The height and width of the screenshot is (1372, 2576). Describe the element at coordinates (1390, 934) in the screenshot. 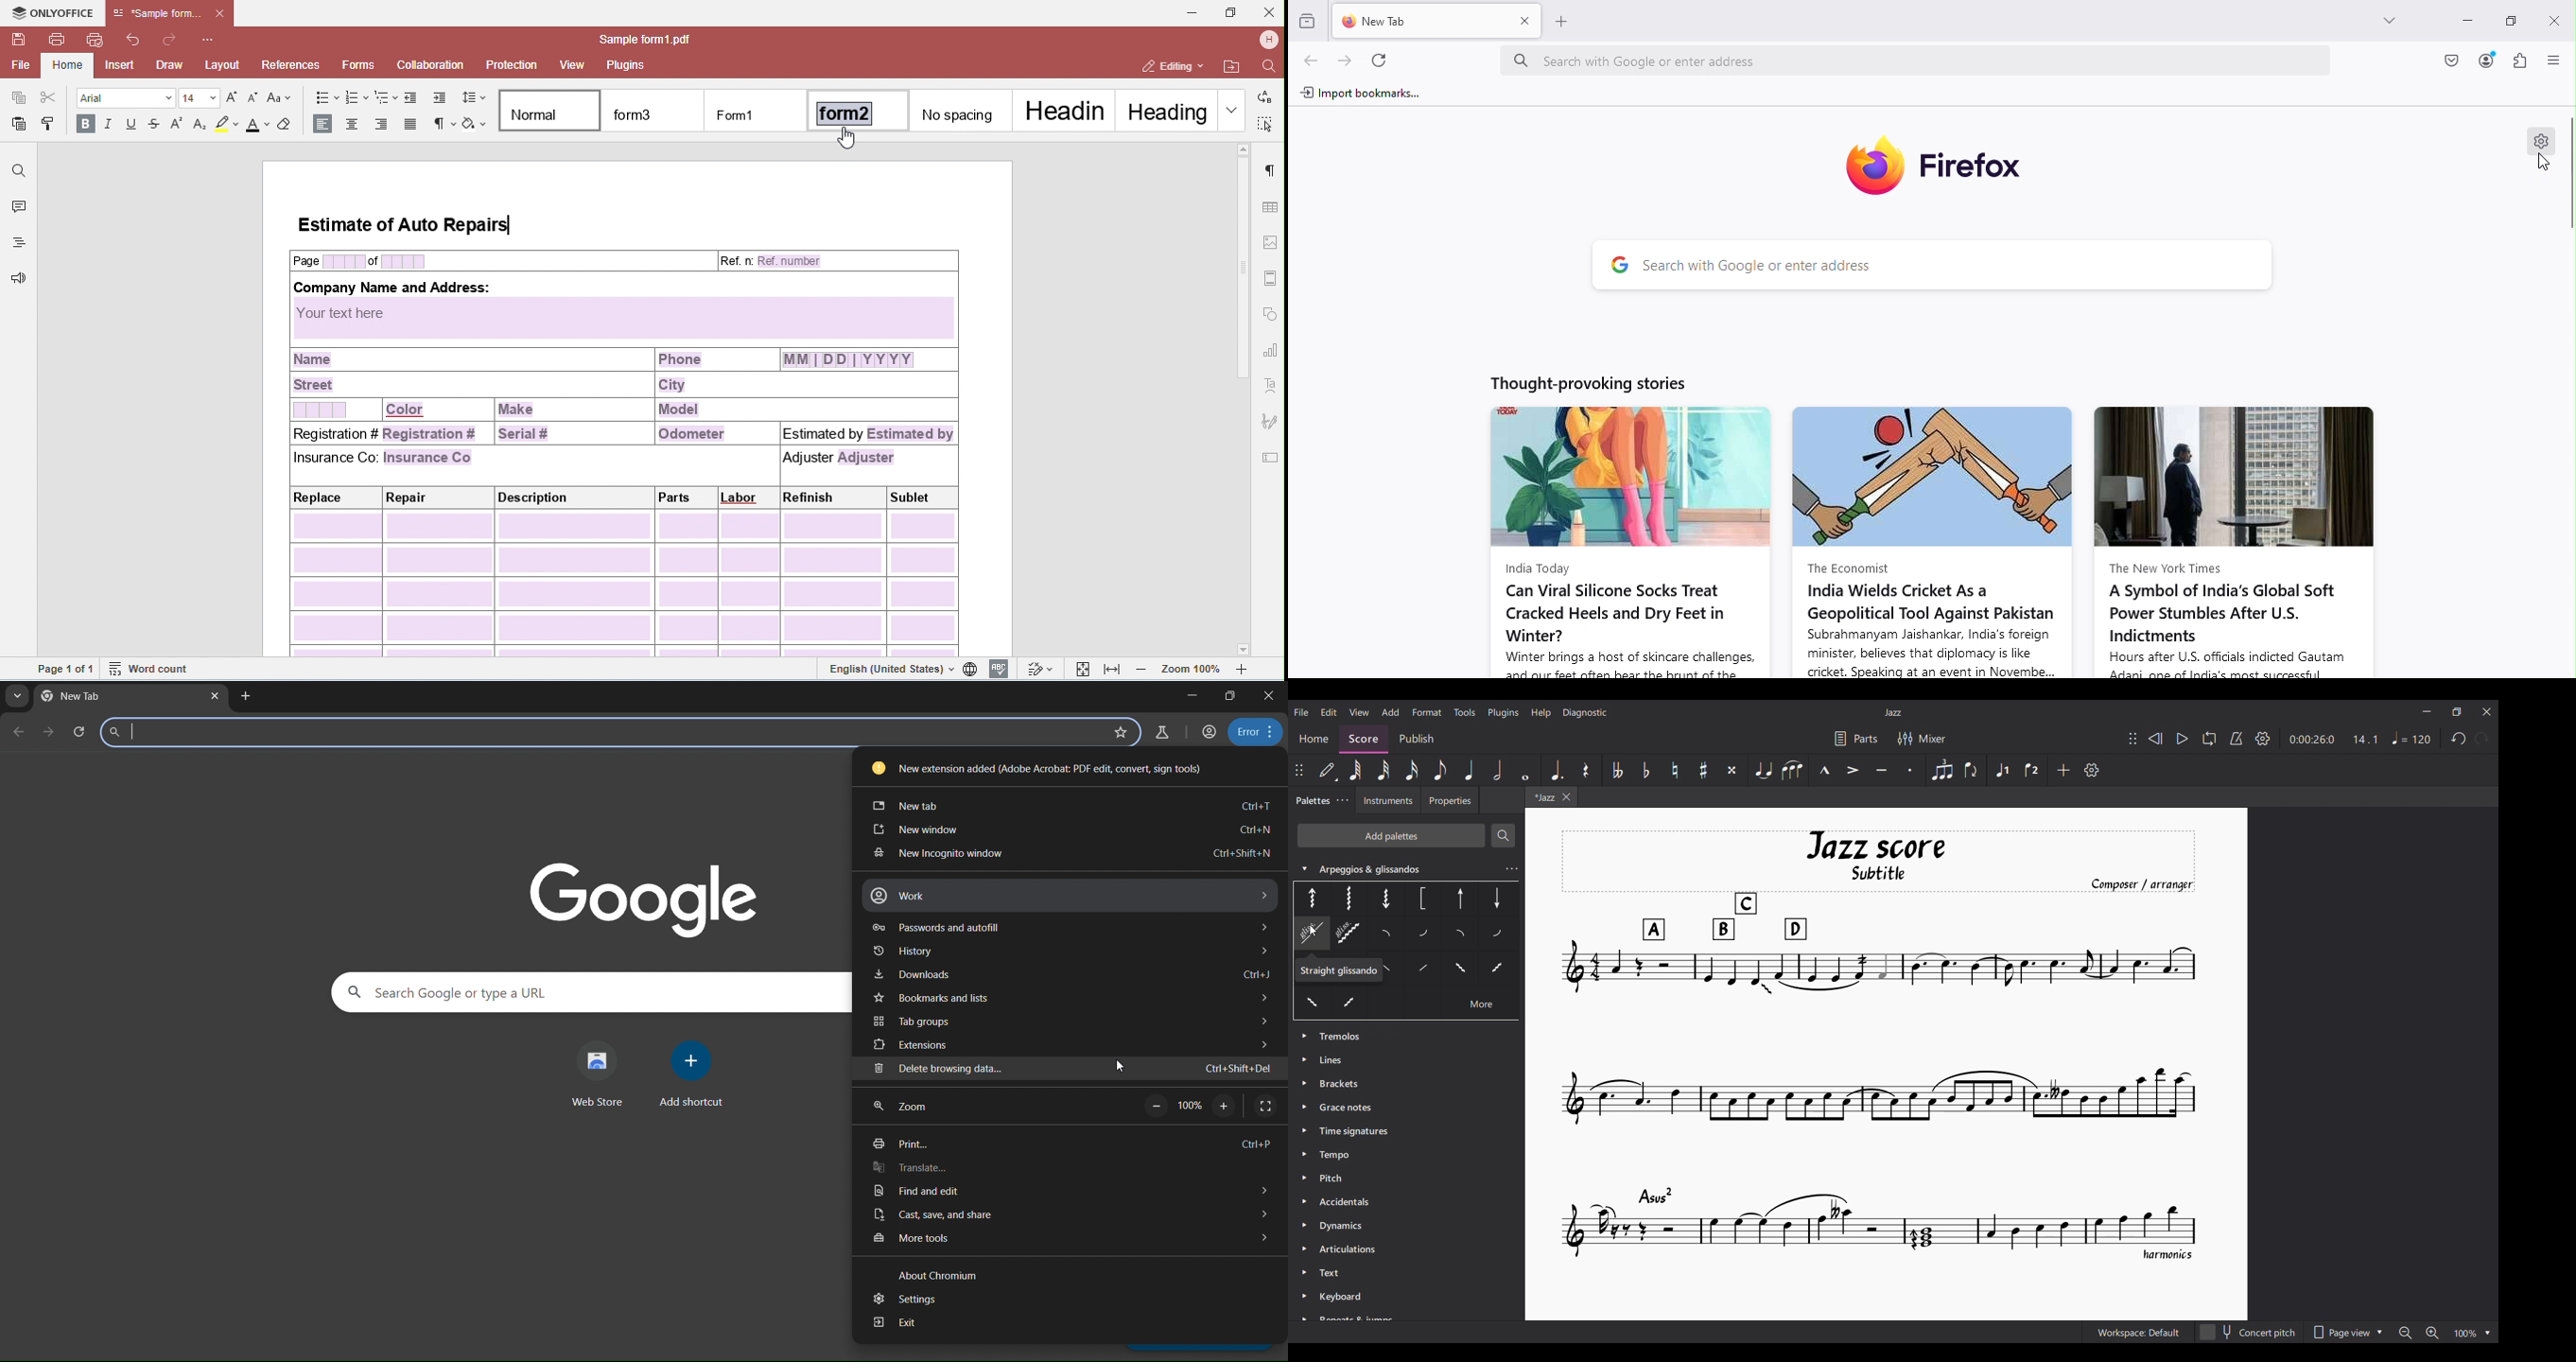

I see `Palate 9` at that location.